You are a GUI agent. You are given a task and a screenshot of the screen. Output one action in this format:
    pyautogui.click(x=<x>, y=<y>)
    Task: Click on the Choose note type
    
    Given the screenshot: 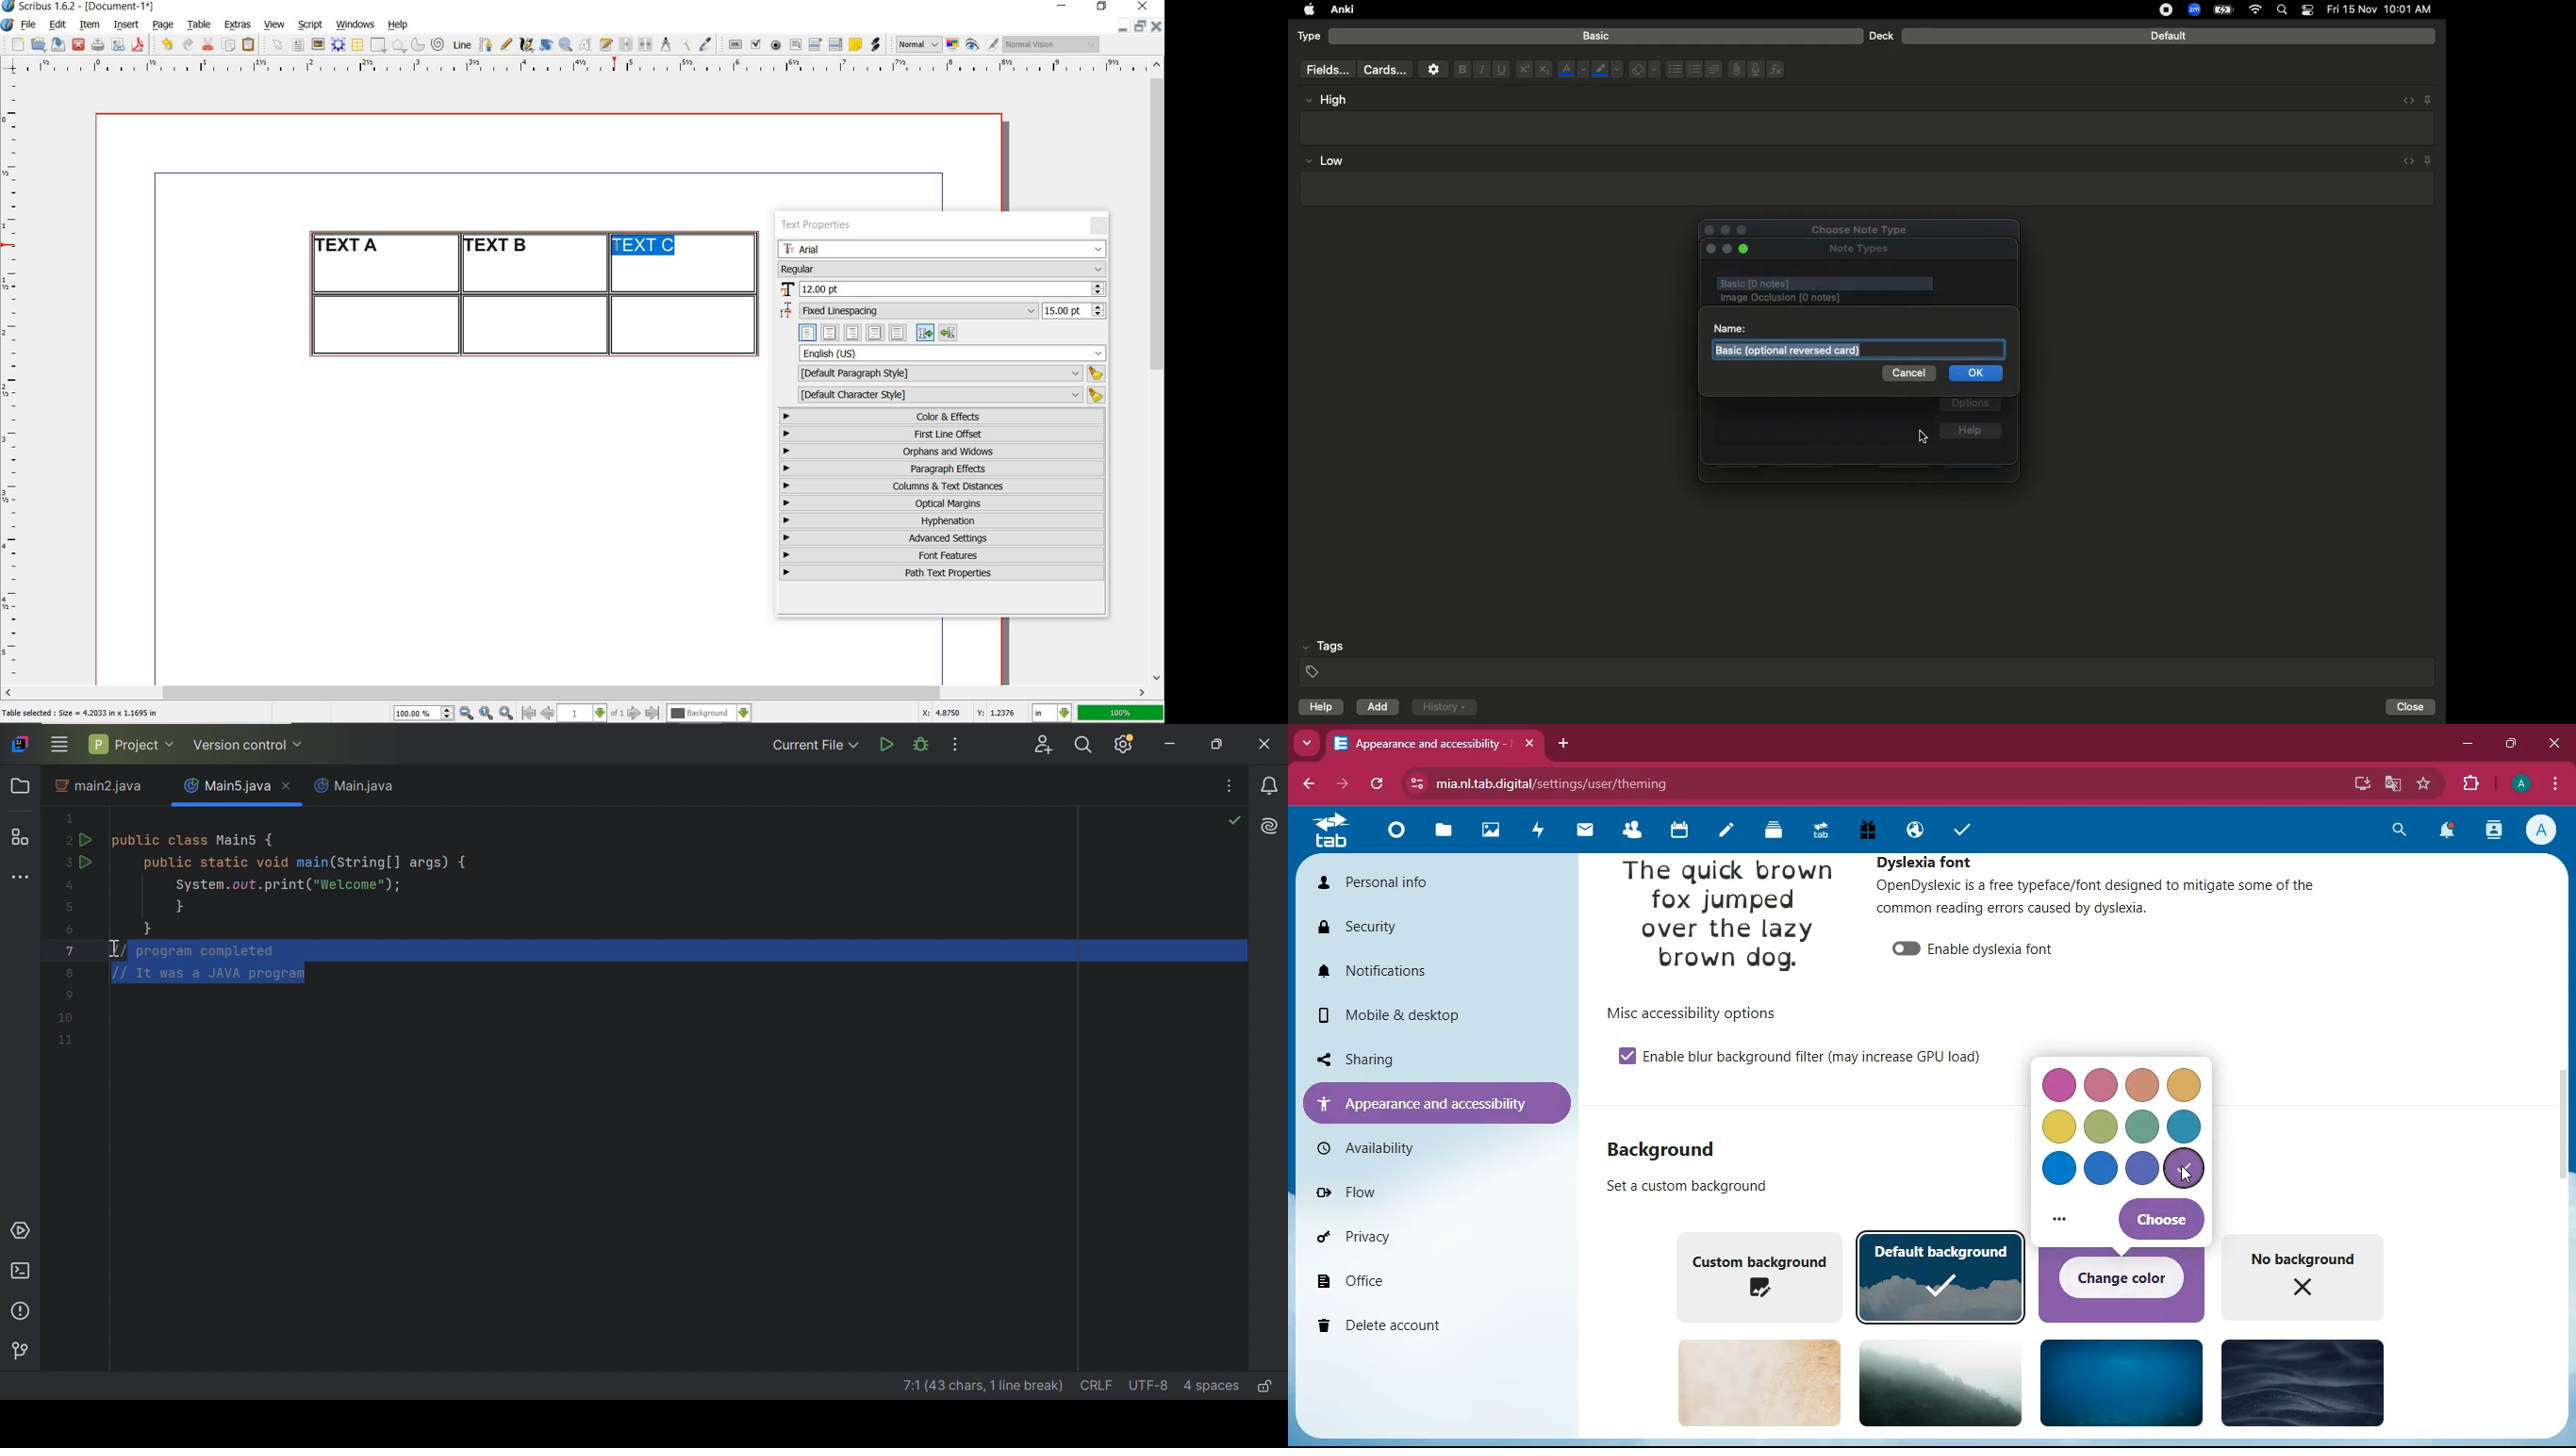 What is the action you would take?
    pyautogui.click(x=1842, y=227)
    